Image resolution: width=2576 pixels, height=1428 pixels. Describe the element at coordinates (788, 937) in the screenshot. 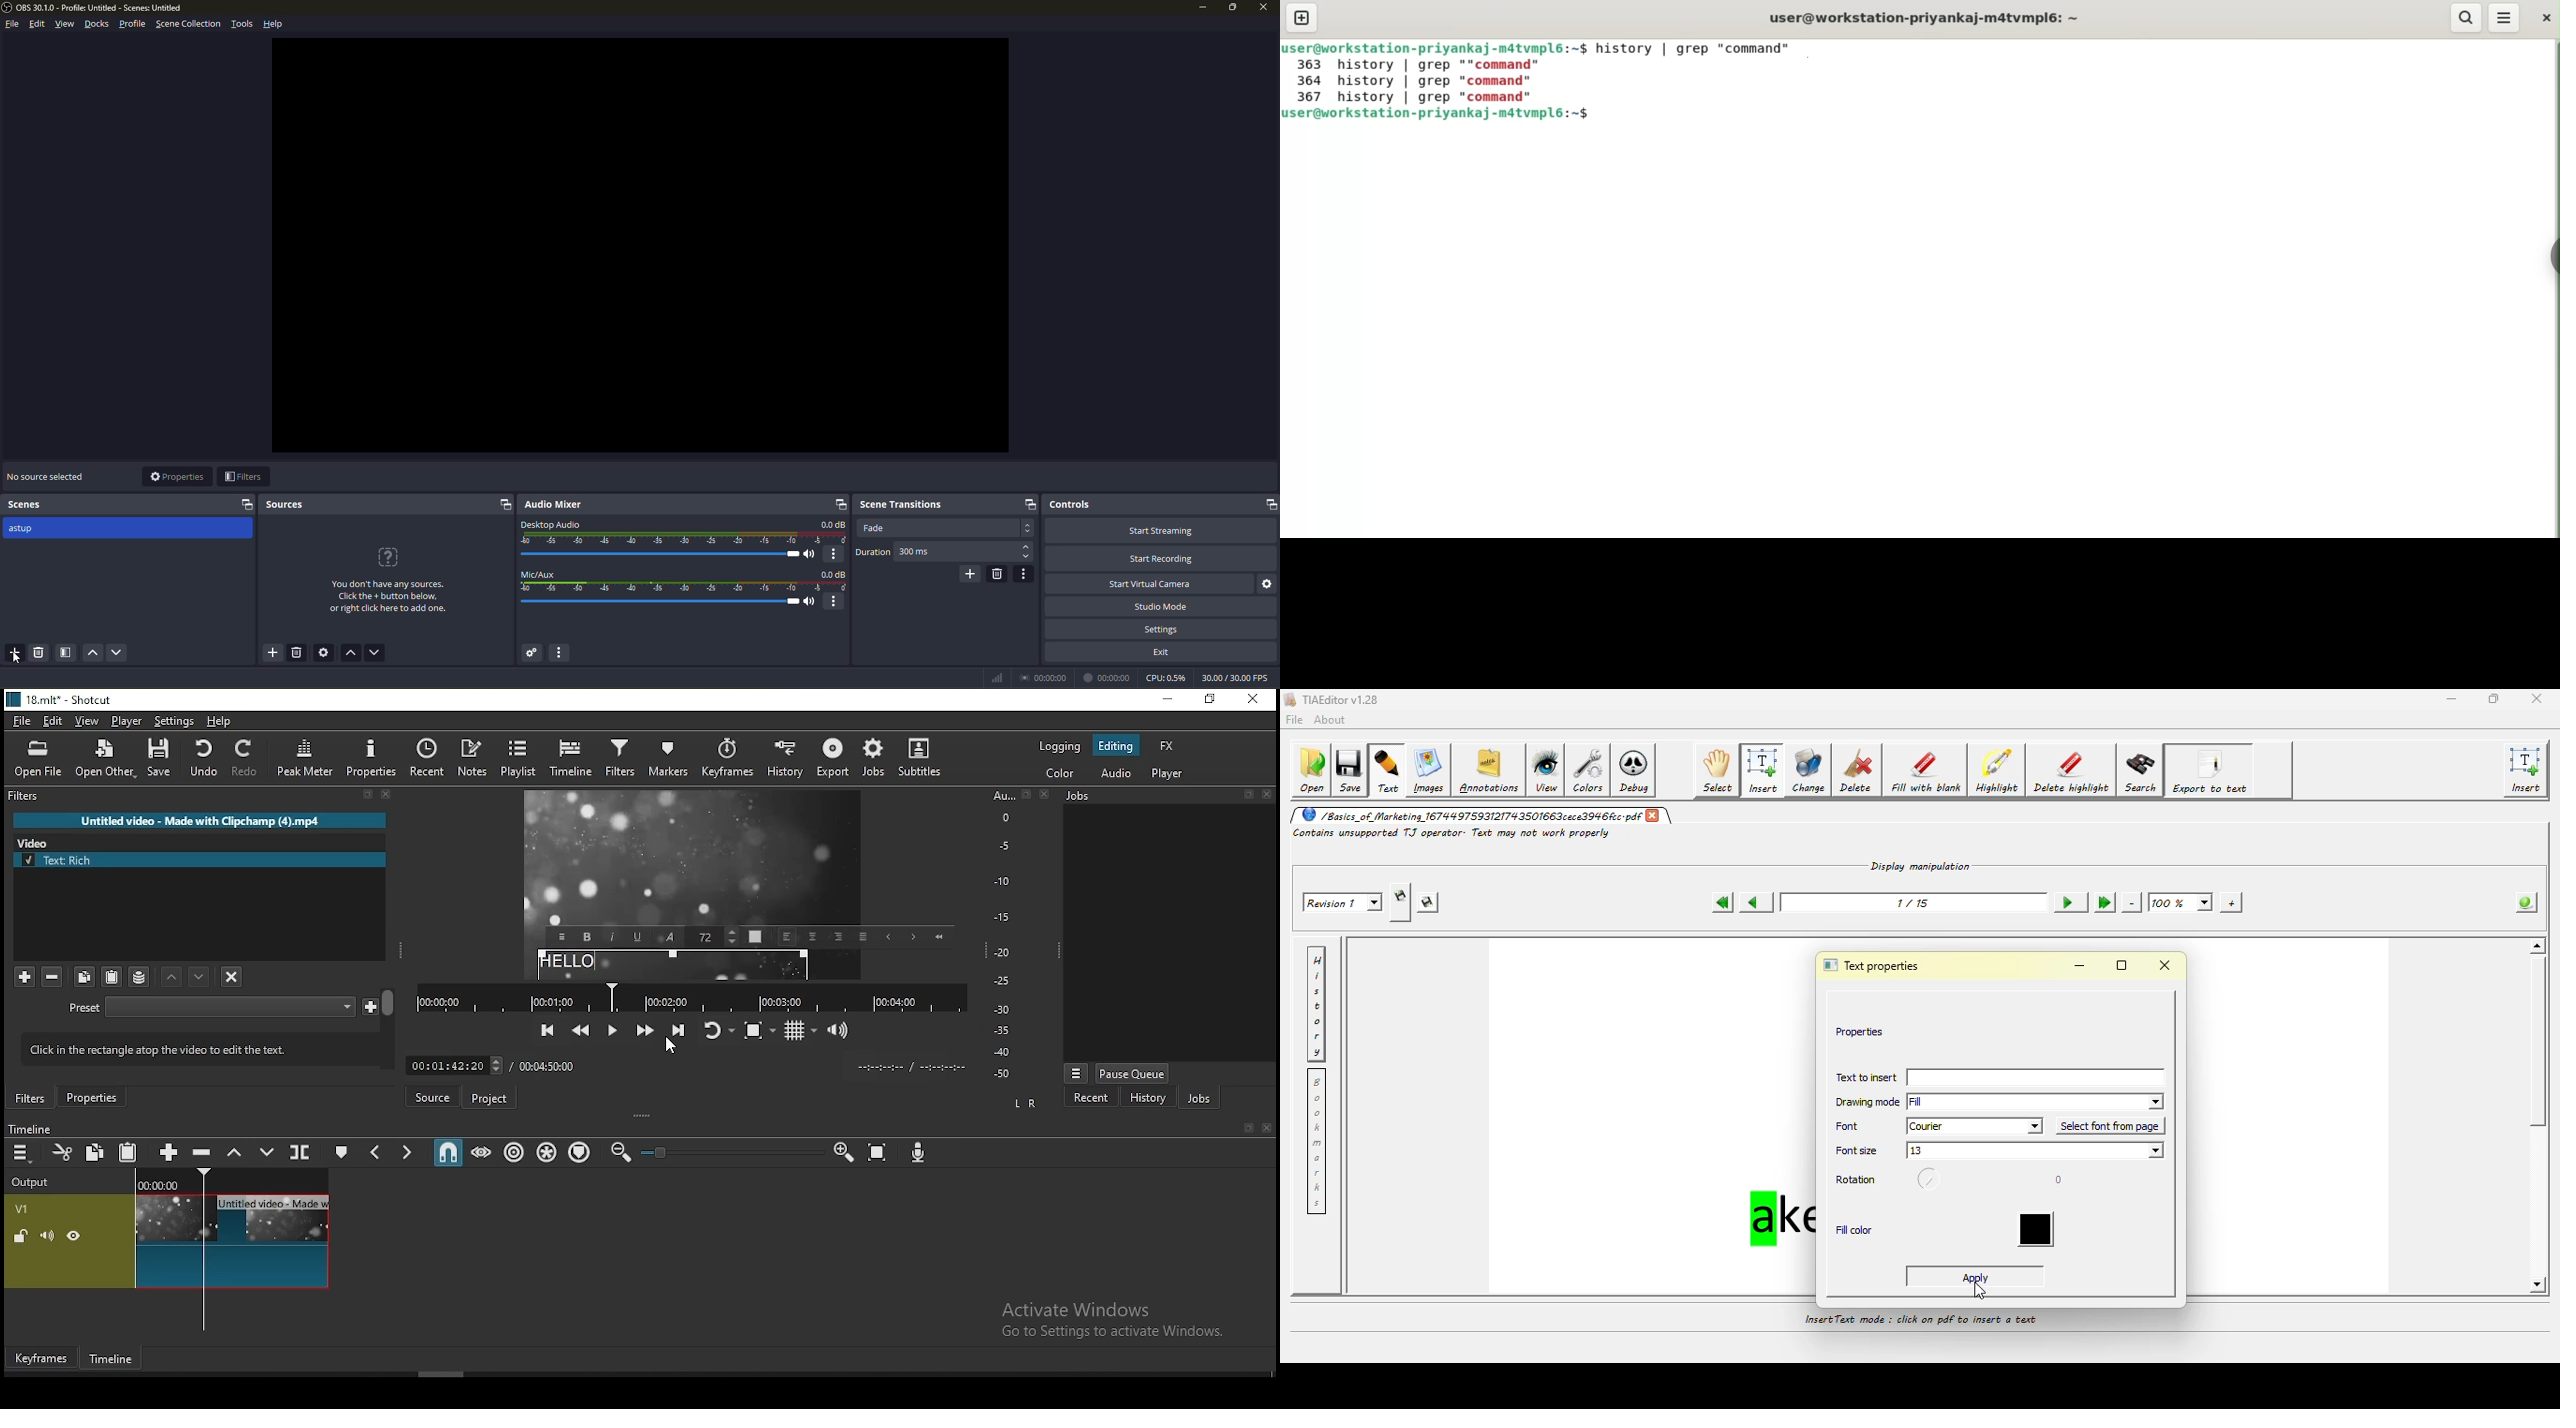

I see `Left align` at that location.